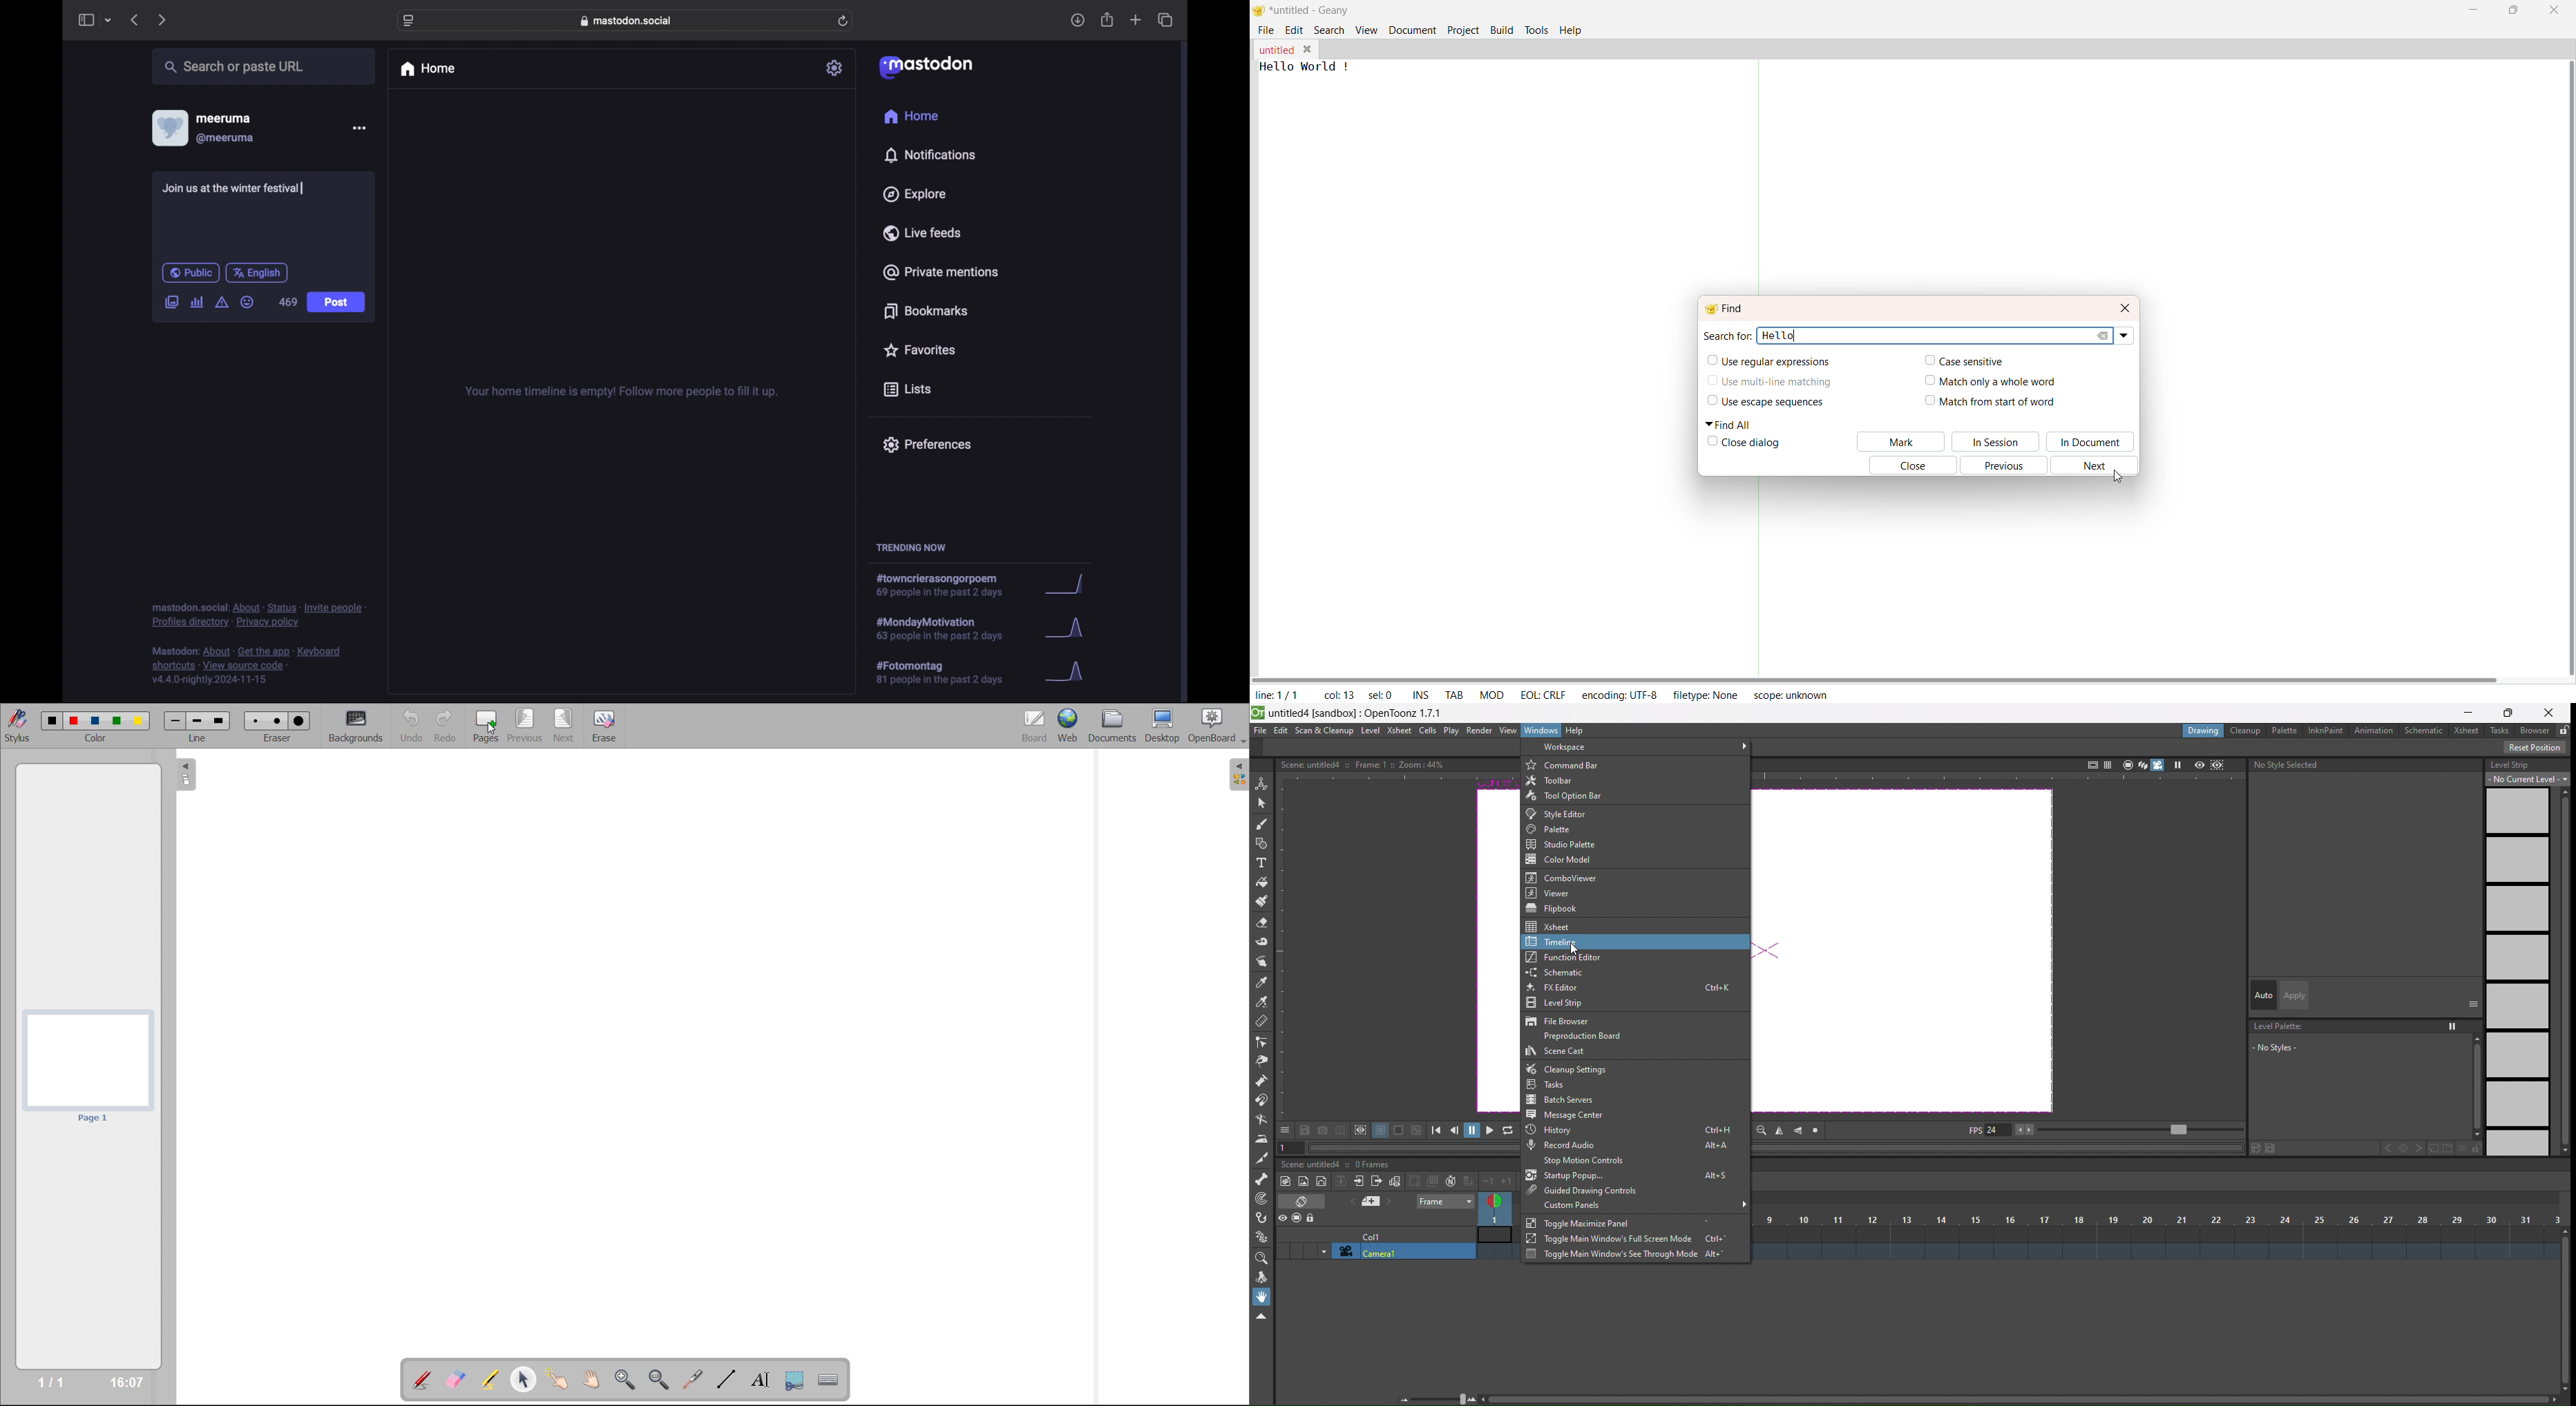  Describe the element at coordinates (1261, 1061) in the screenshot. I see `pinch tool` at that location.